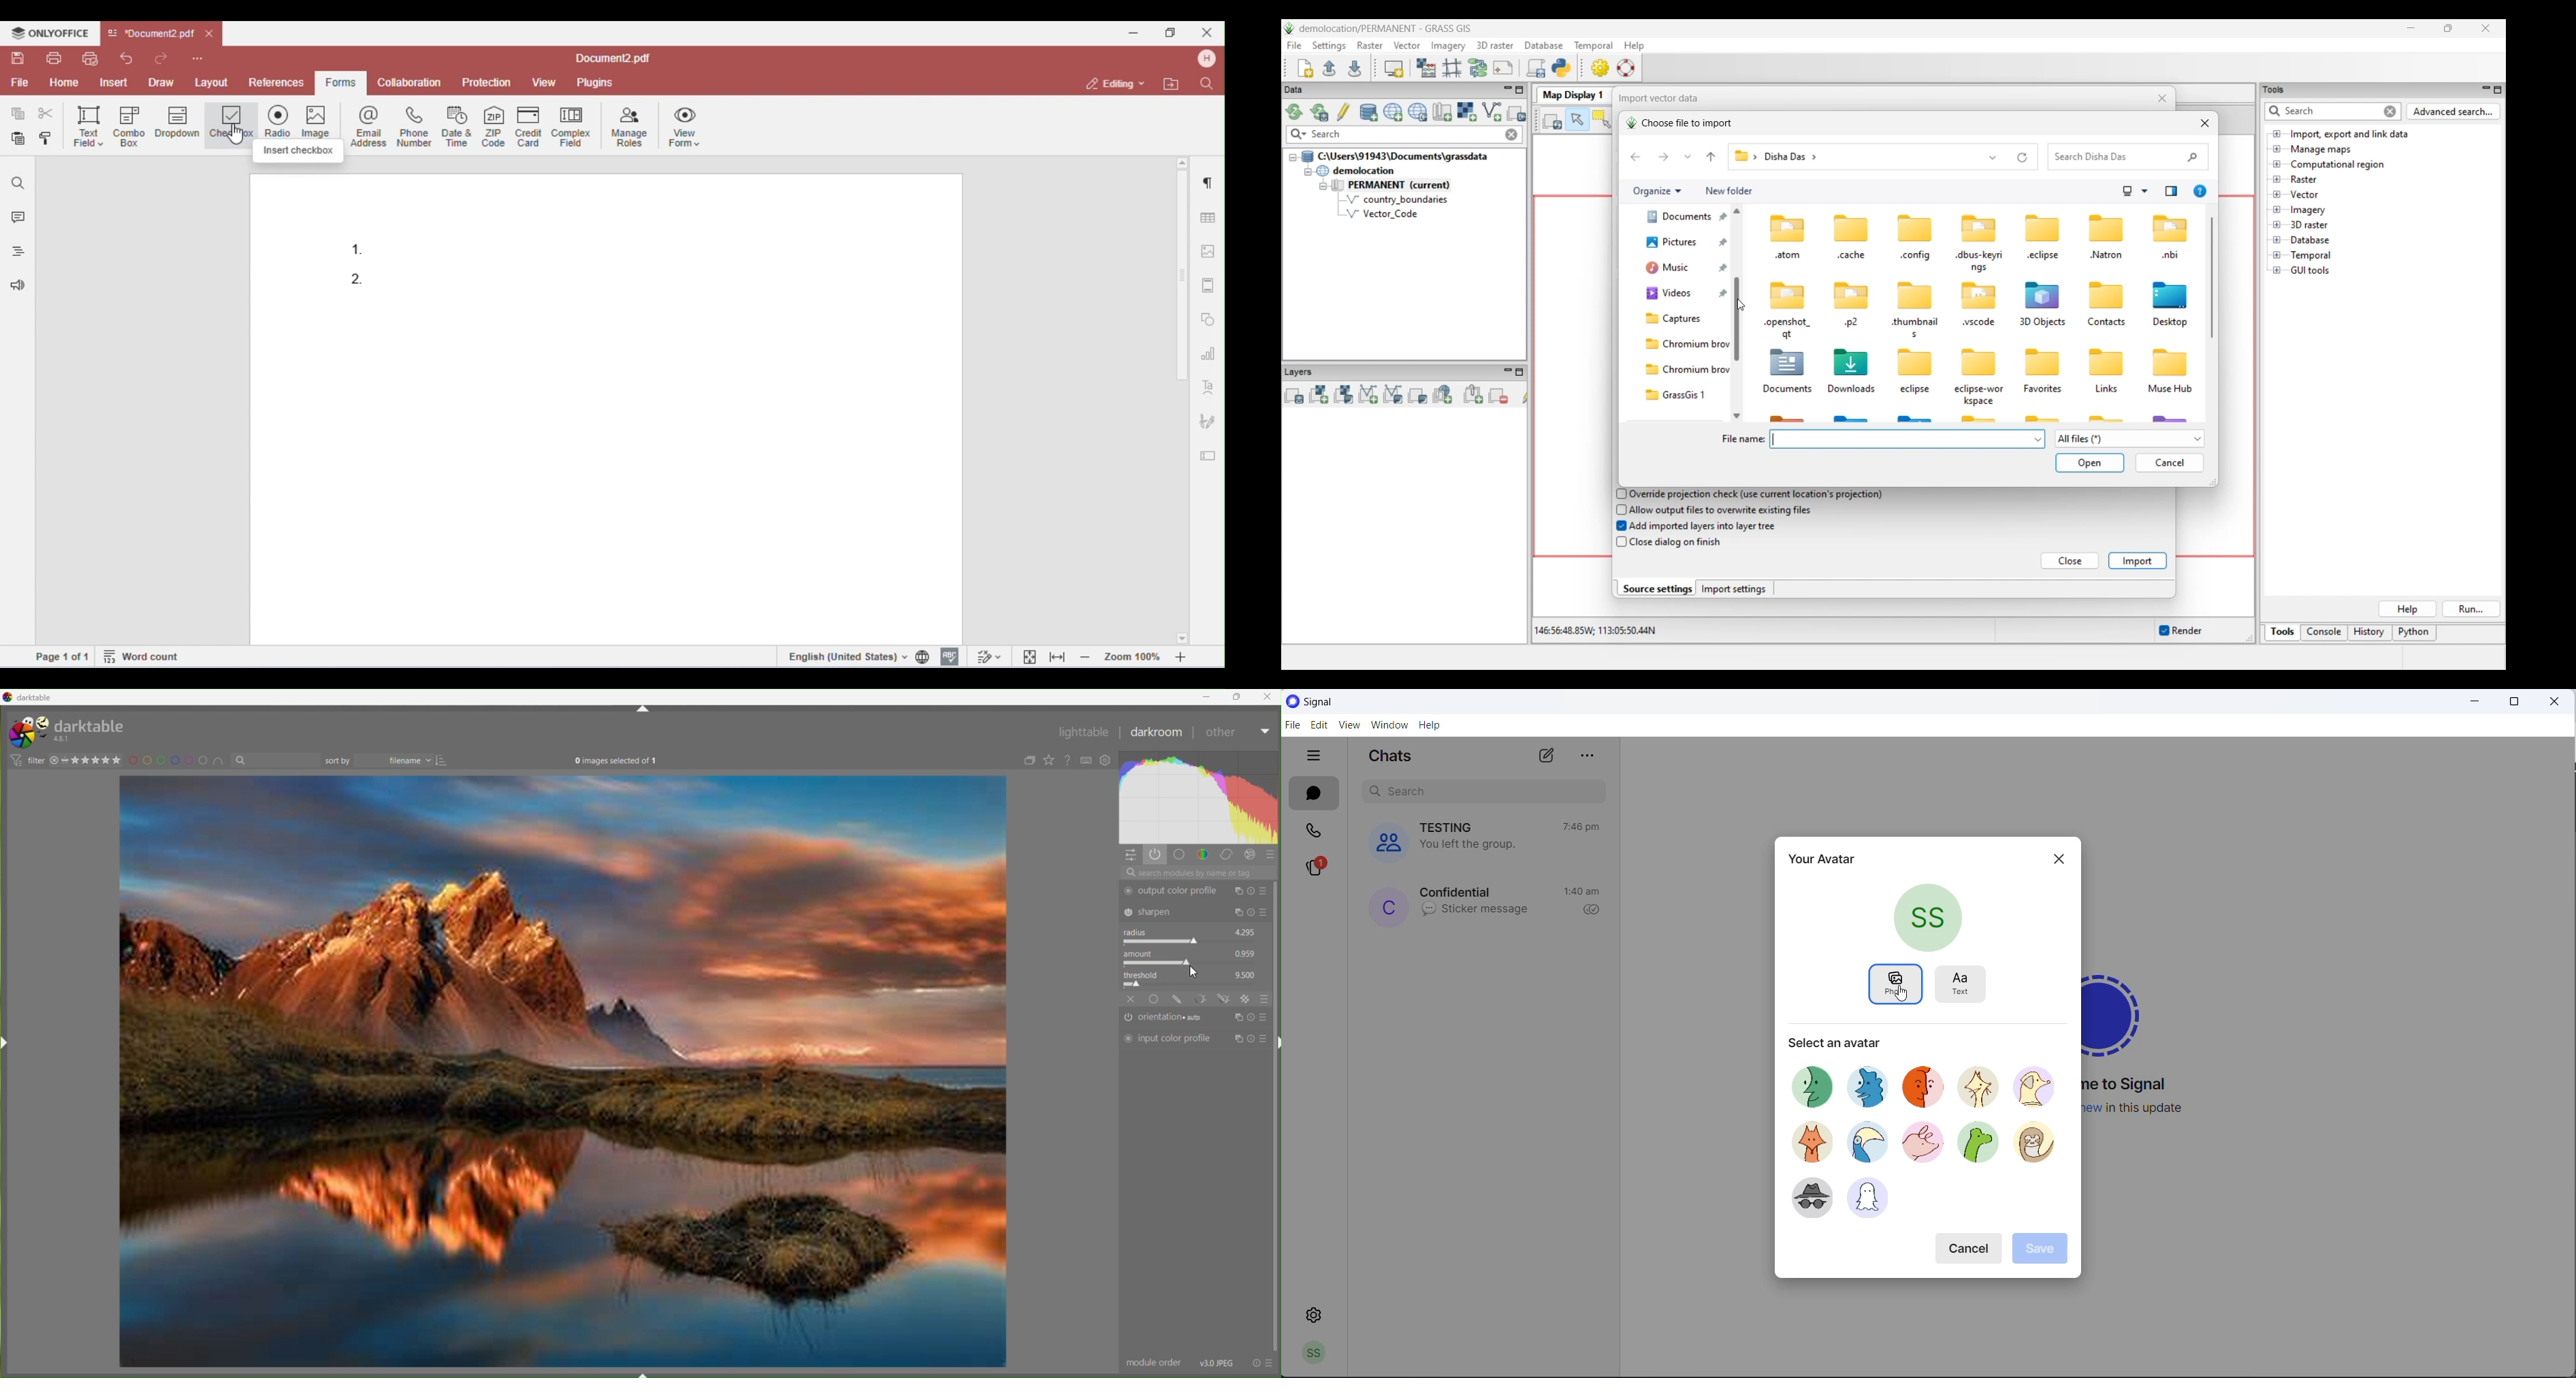 The height and width of the screenshot is (1400, 2576). I want to click on filter, so click(35, 760).